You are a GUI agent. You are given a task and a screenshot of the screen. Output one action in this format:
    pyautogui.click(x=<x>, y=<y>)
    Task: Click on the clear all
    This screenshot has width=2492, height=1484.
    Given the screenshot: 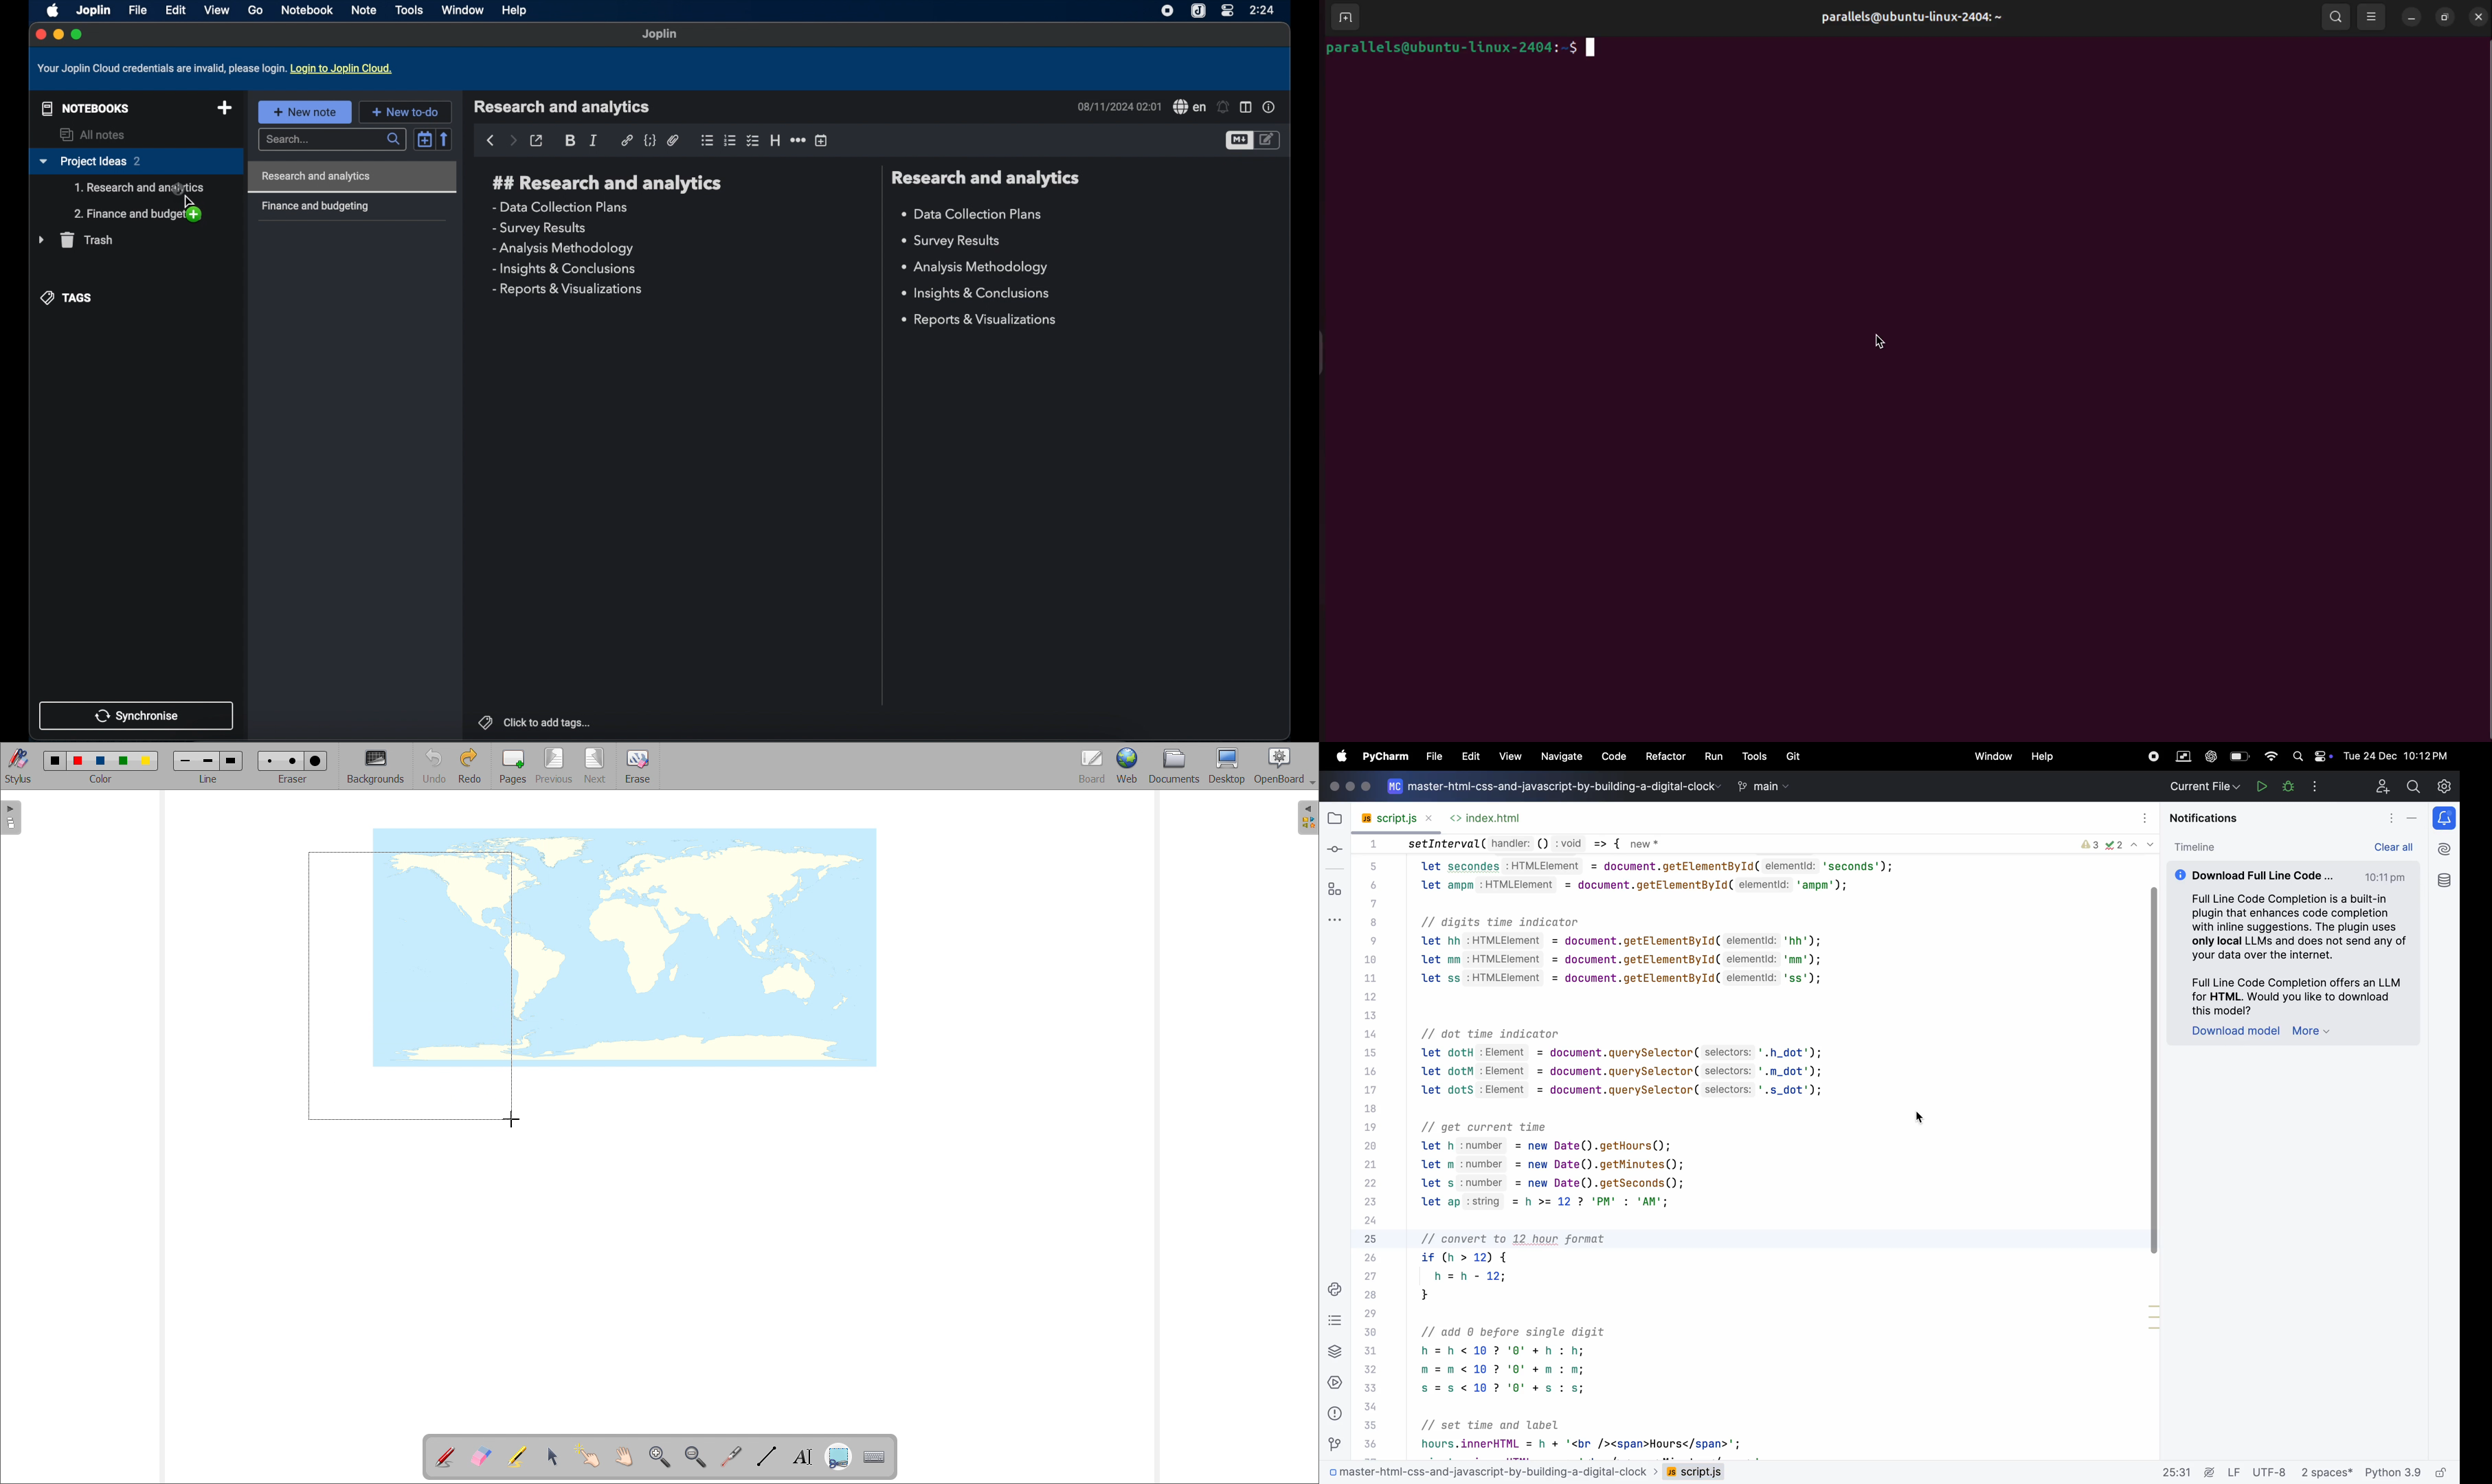 What is the action you would take?
    pyautogui.click(x=2400, y=845)
    